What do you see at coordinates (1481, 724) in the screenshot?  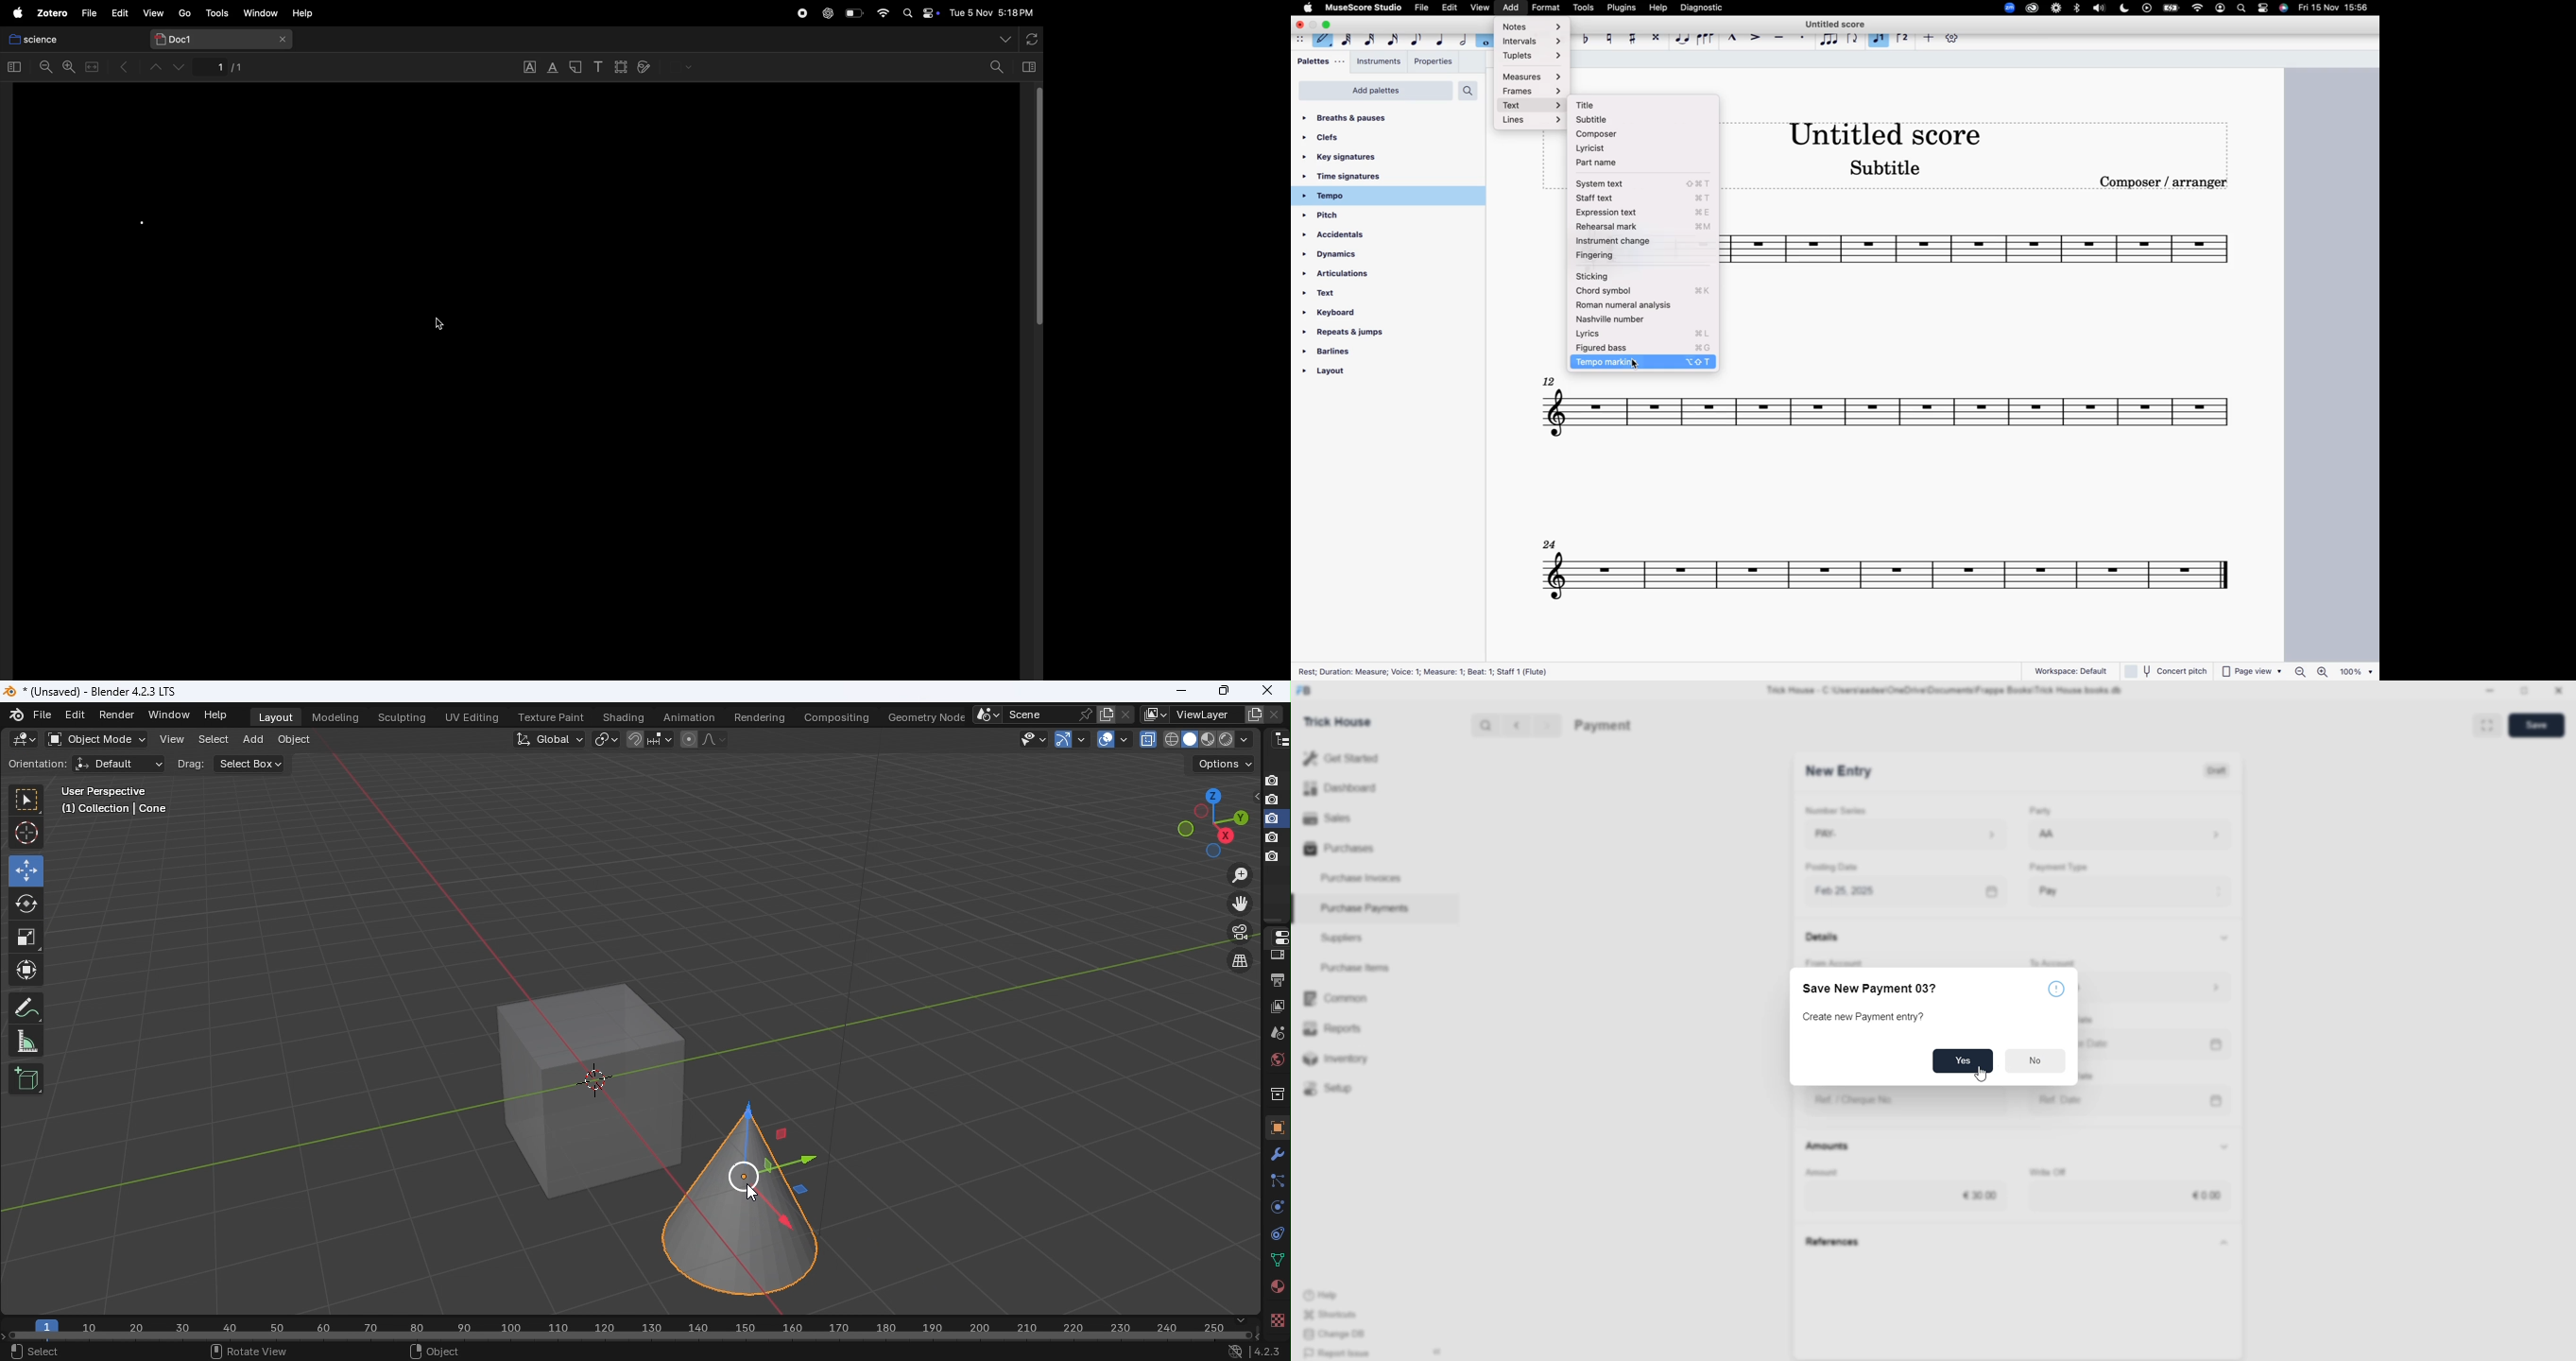 I see `Q` at bounding box center [1481, 724].